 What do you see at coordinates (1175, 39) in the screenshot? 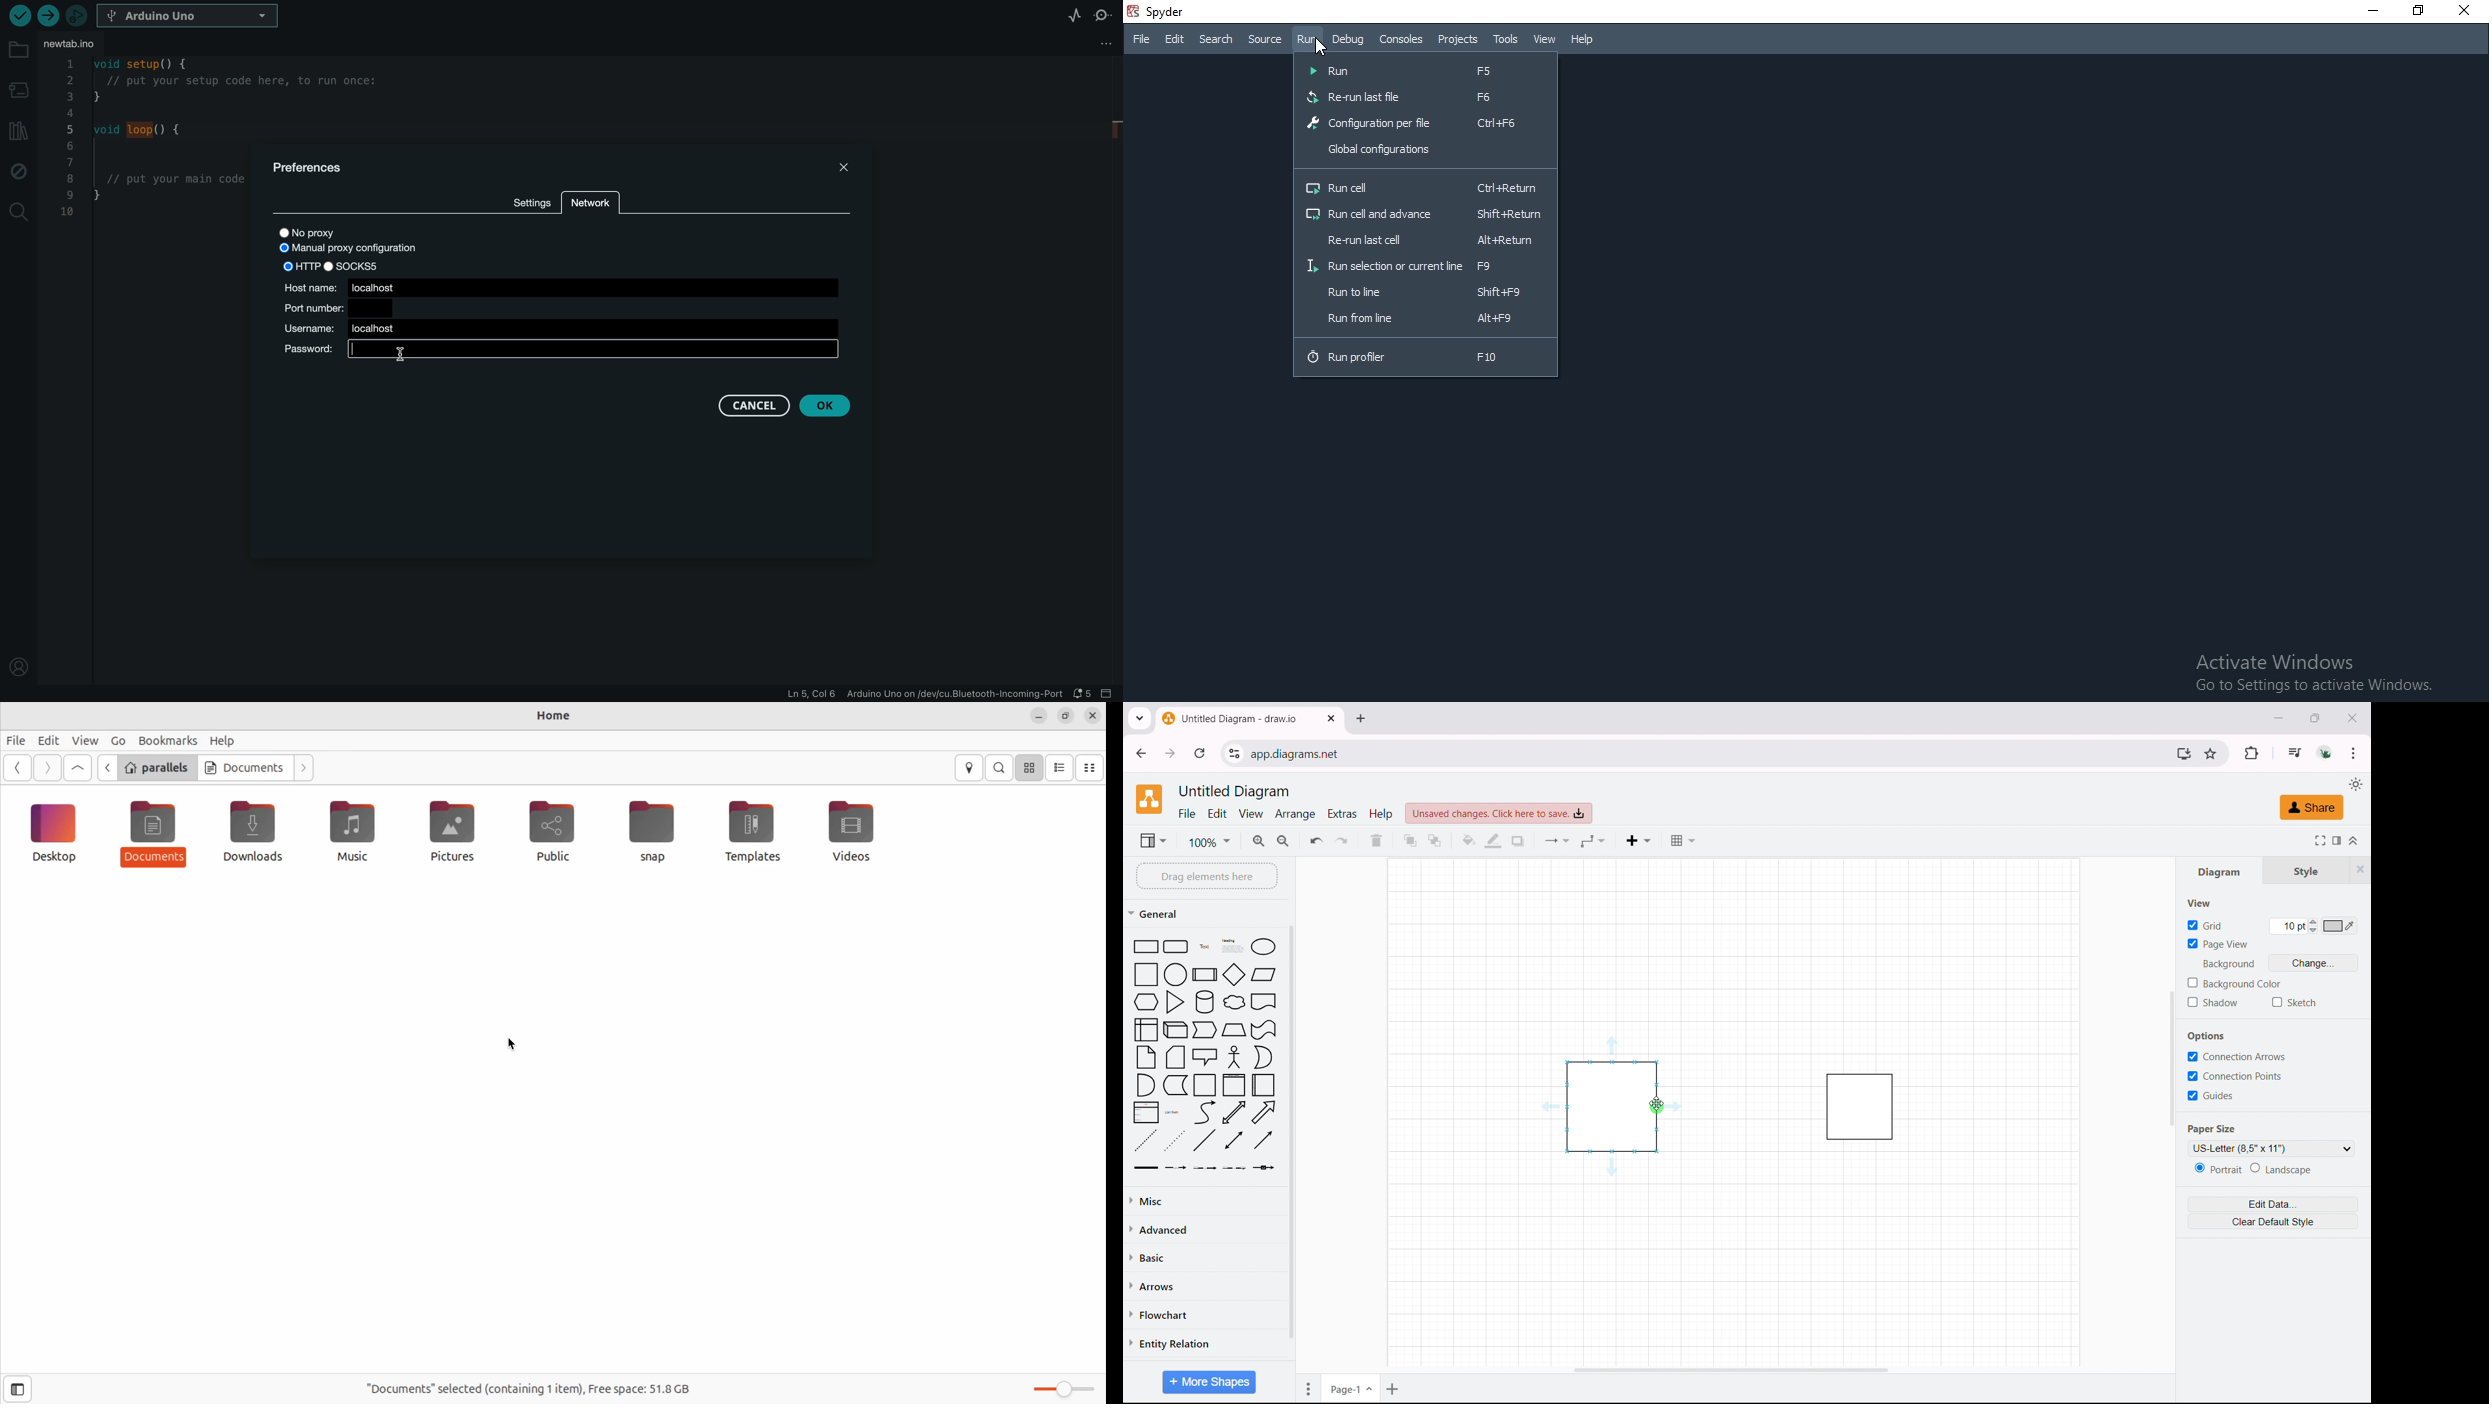
I see `Edit` at bounding box center [1175, 39].